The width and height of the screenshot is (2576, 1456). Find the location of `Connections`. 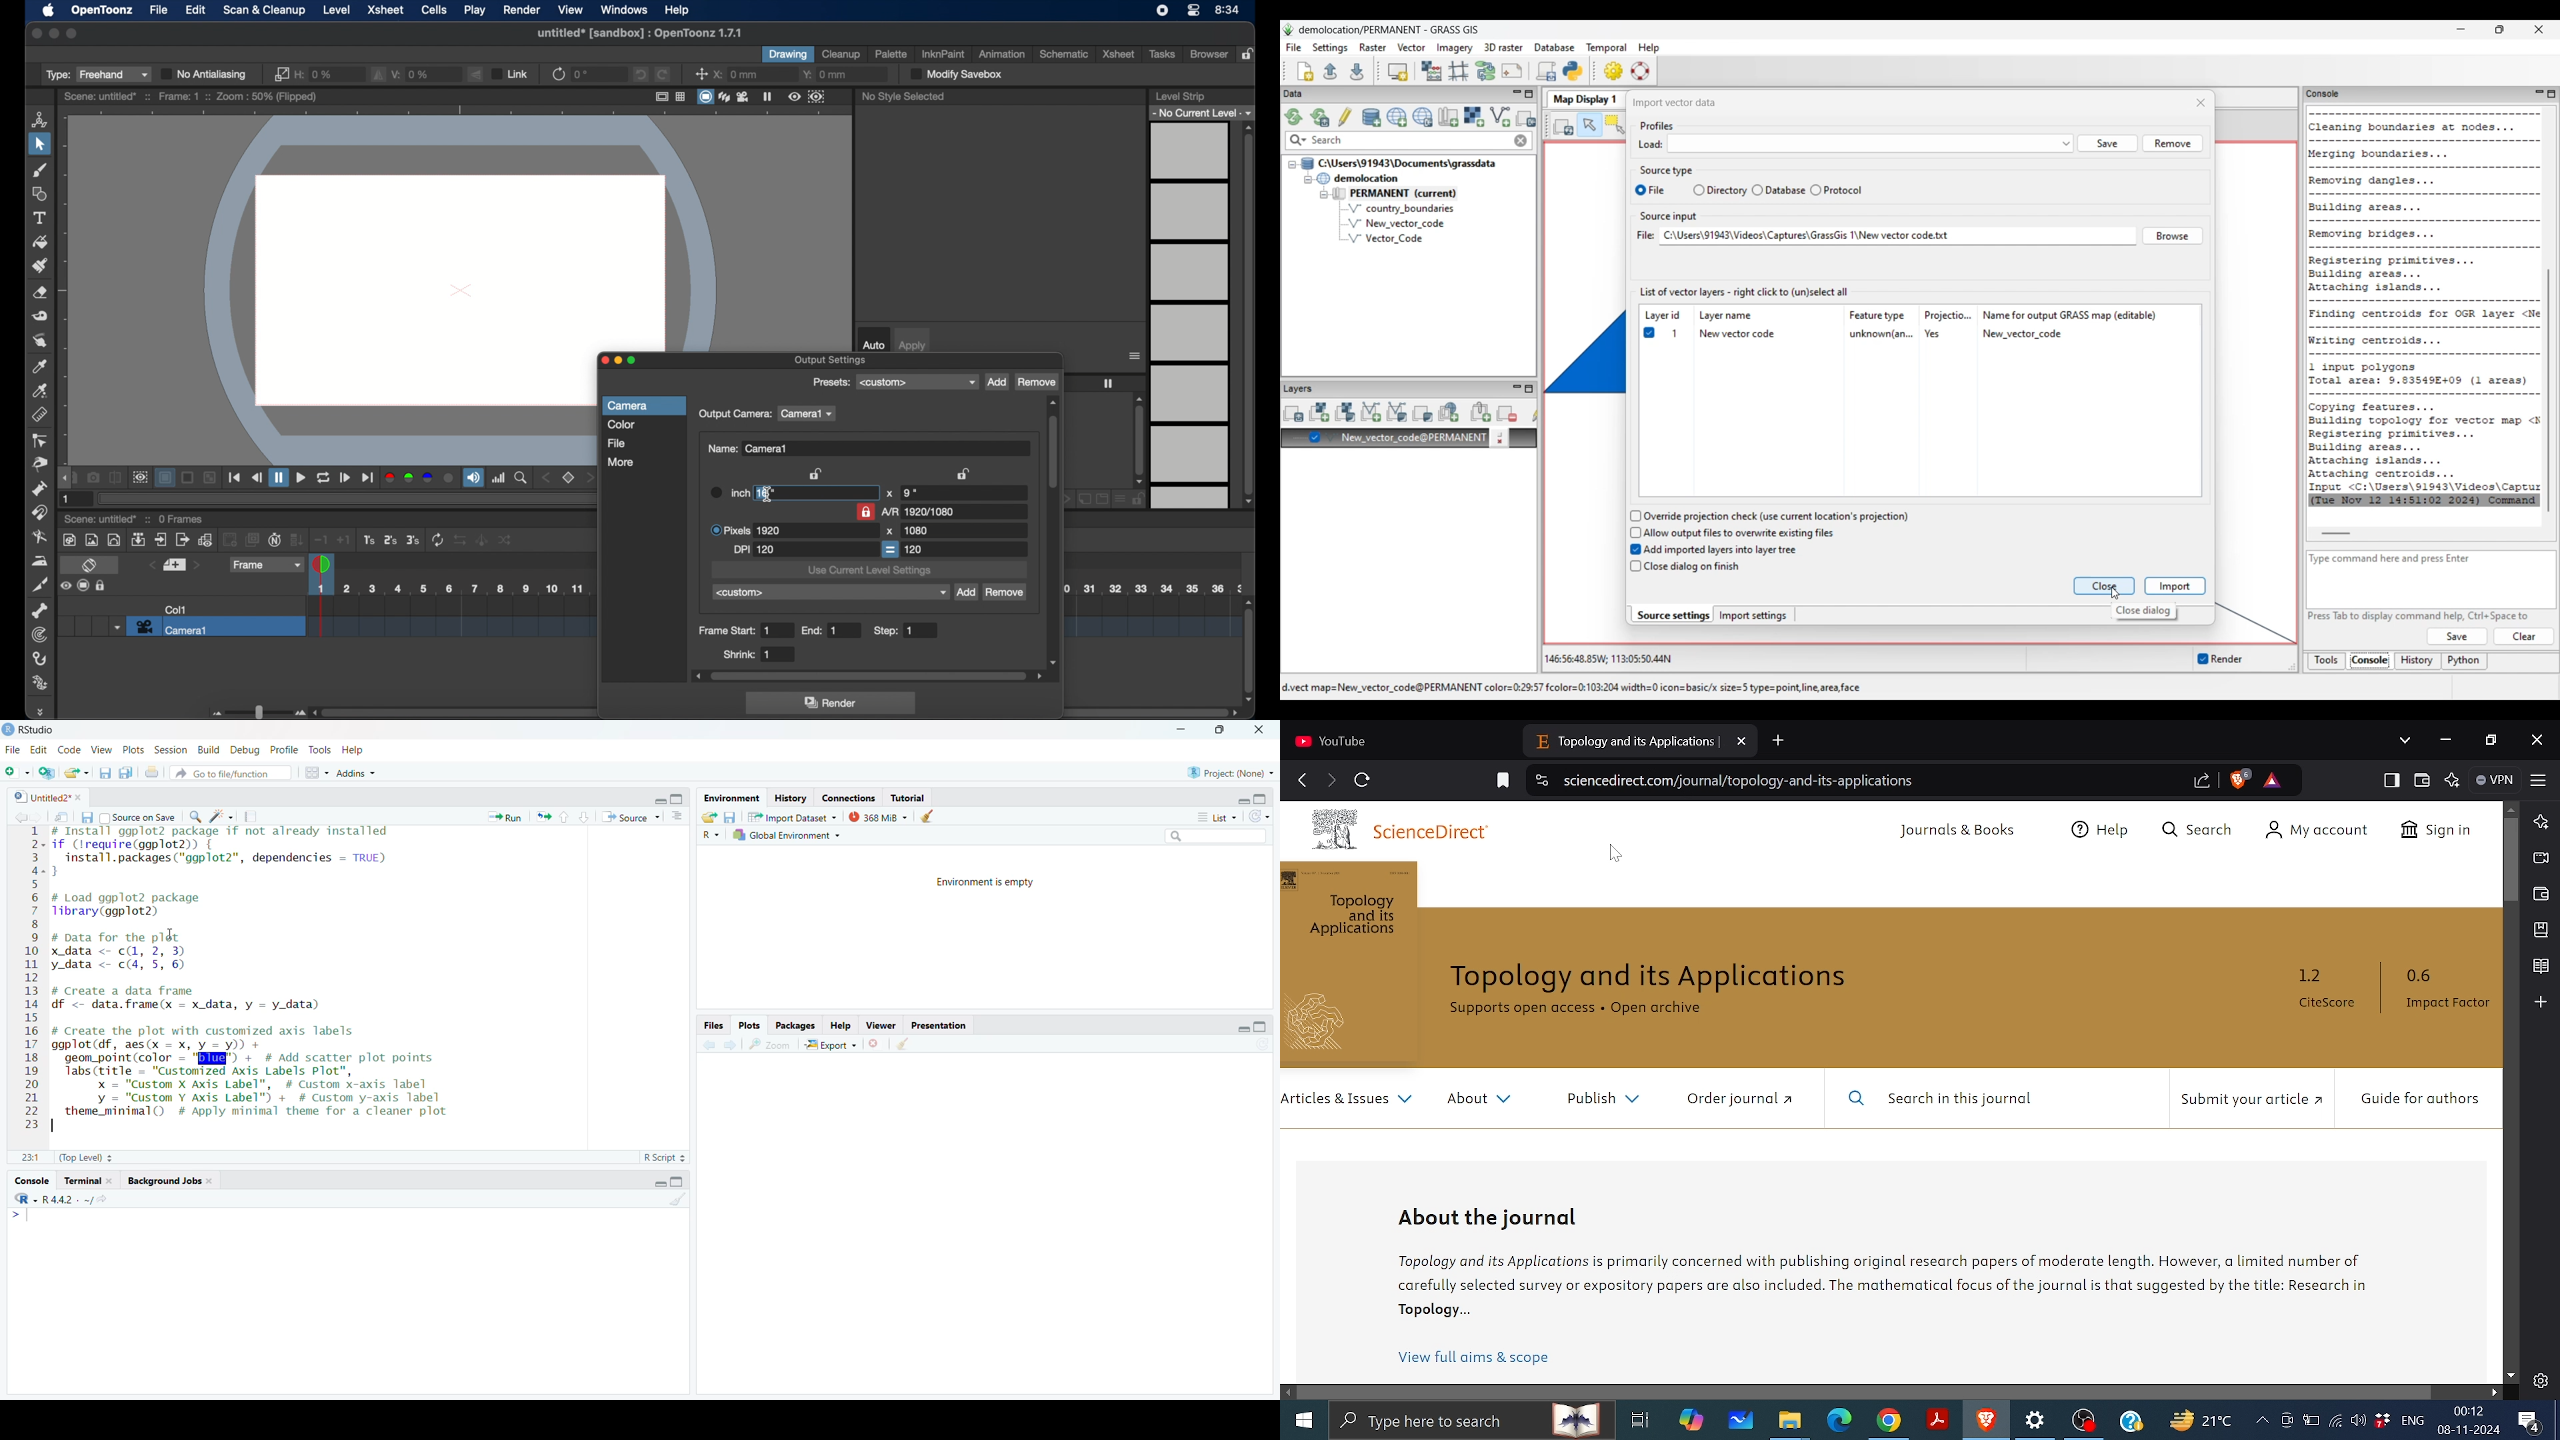

Connections is located at coordinates (847, 797).